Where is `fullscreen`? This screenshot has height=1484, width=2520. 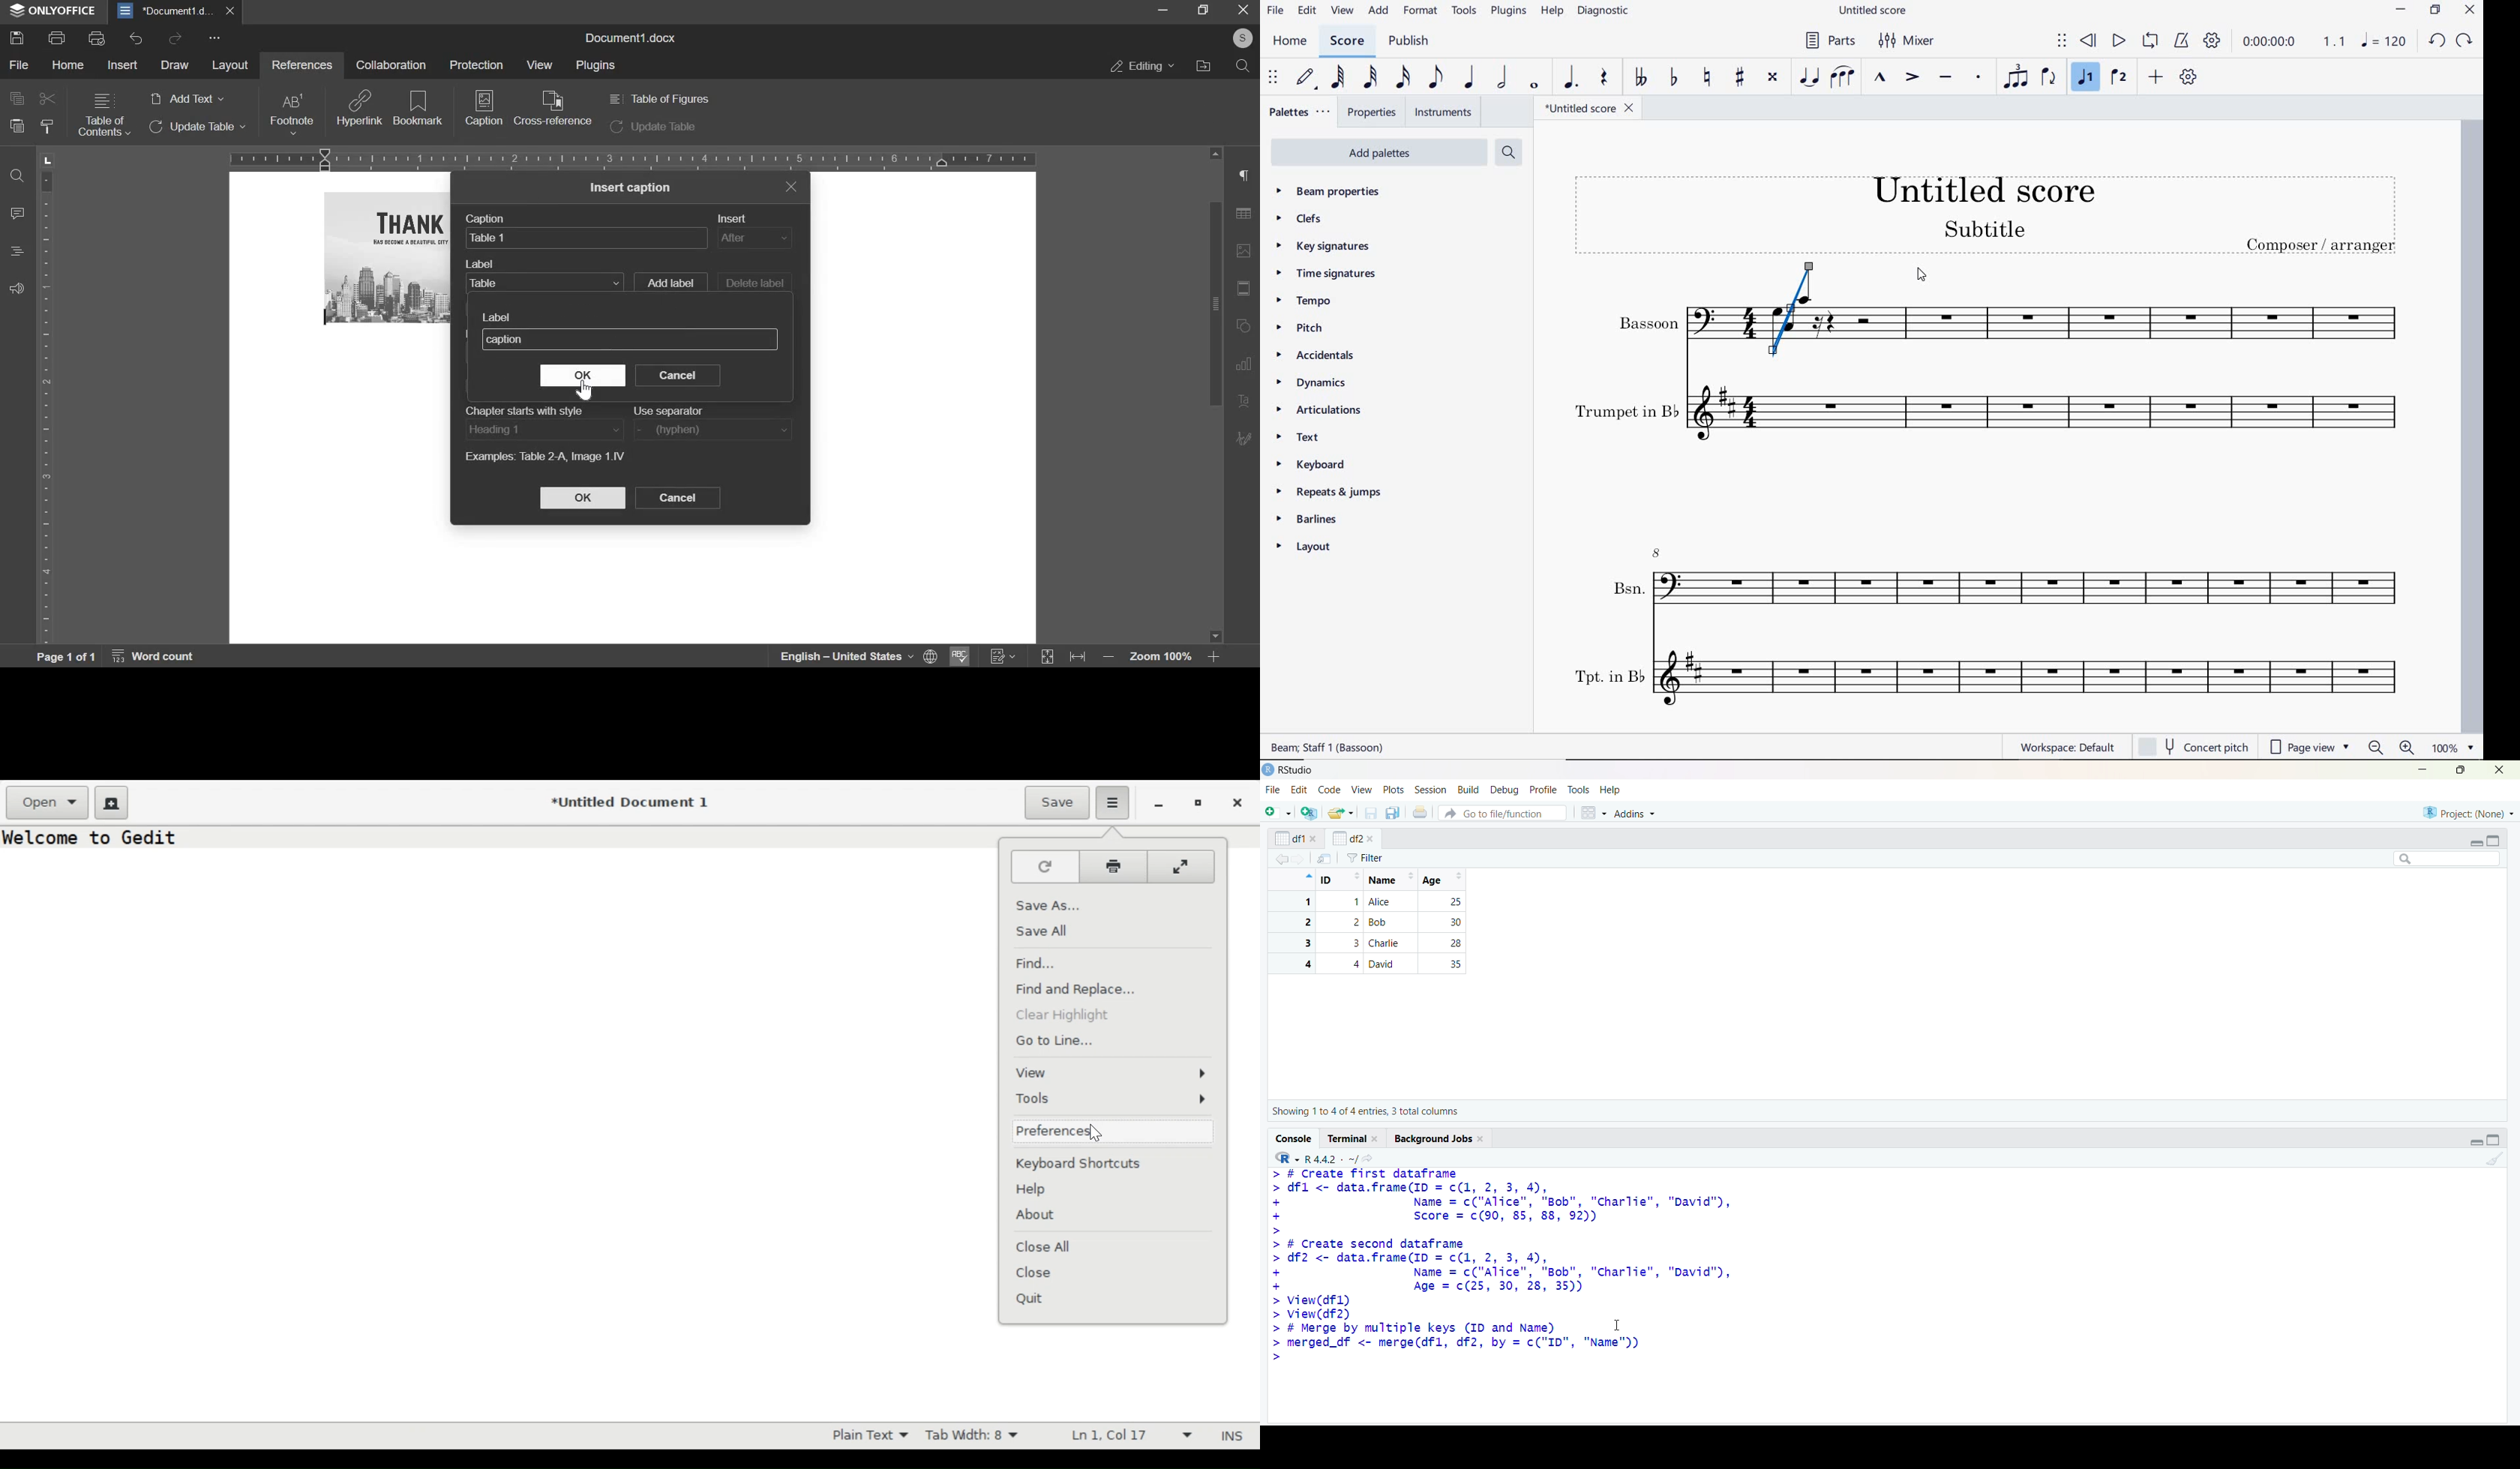 fullscreen is located at coordinates (1203, 10).